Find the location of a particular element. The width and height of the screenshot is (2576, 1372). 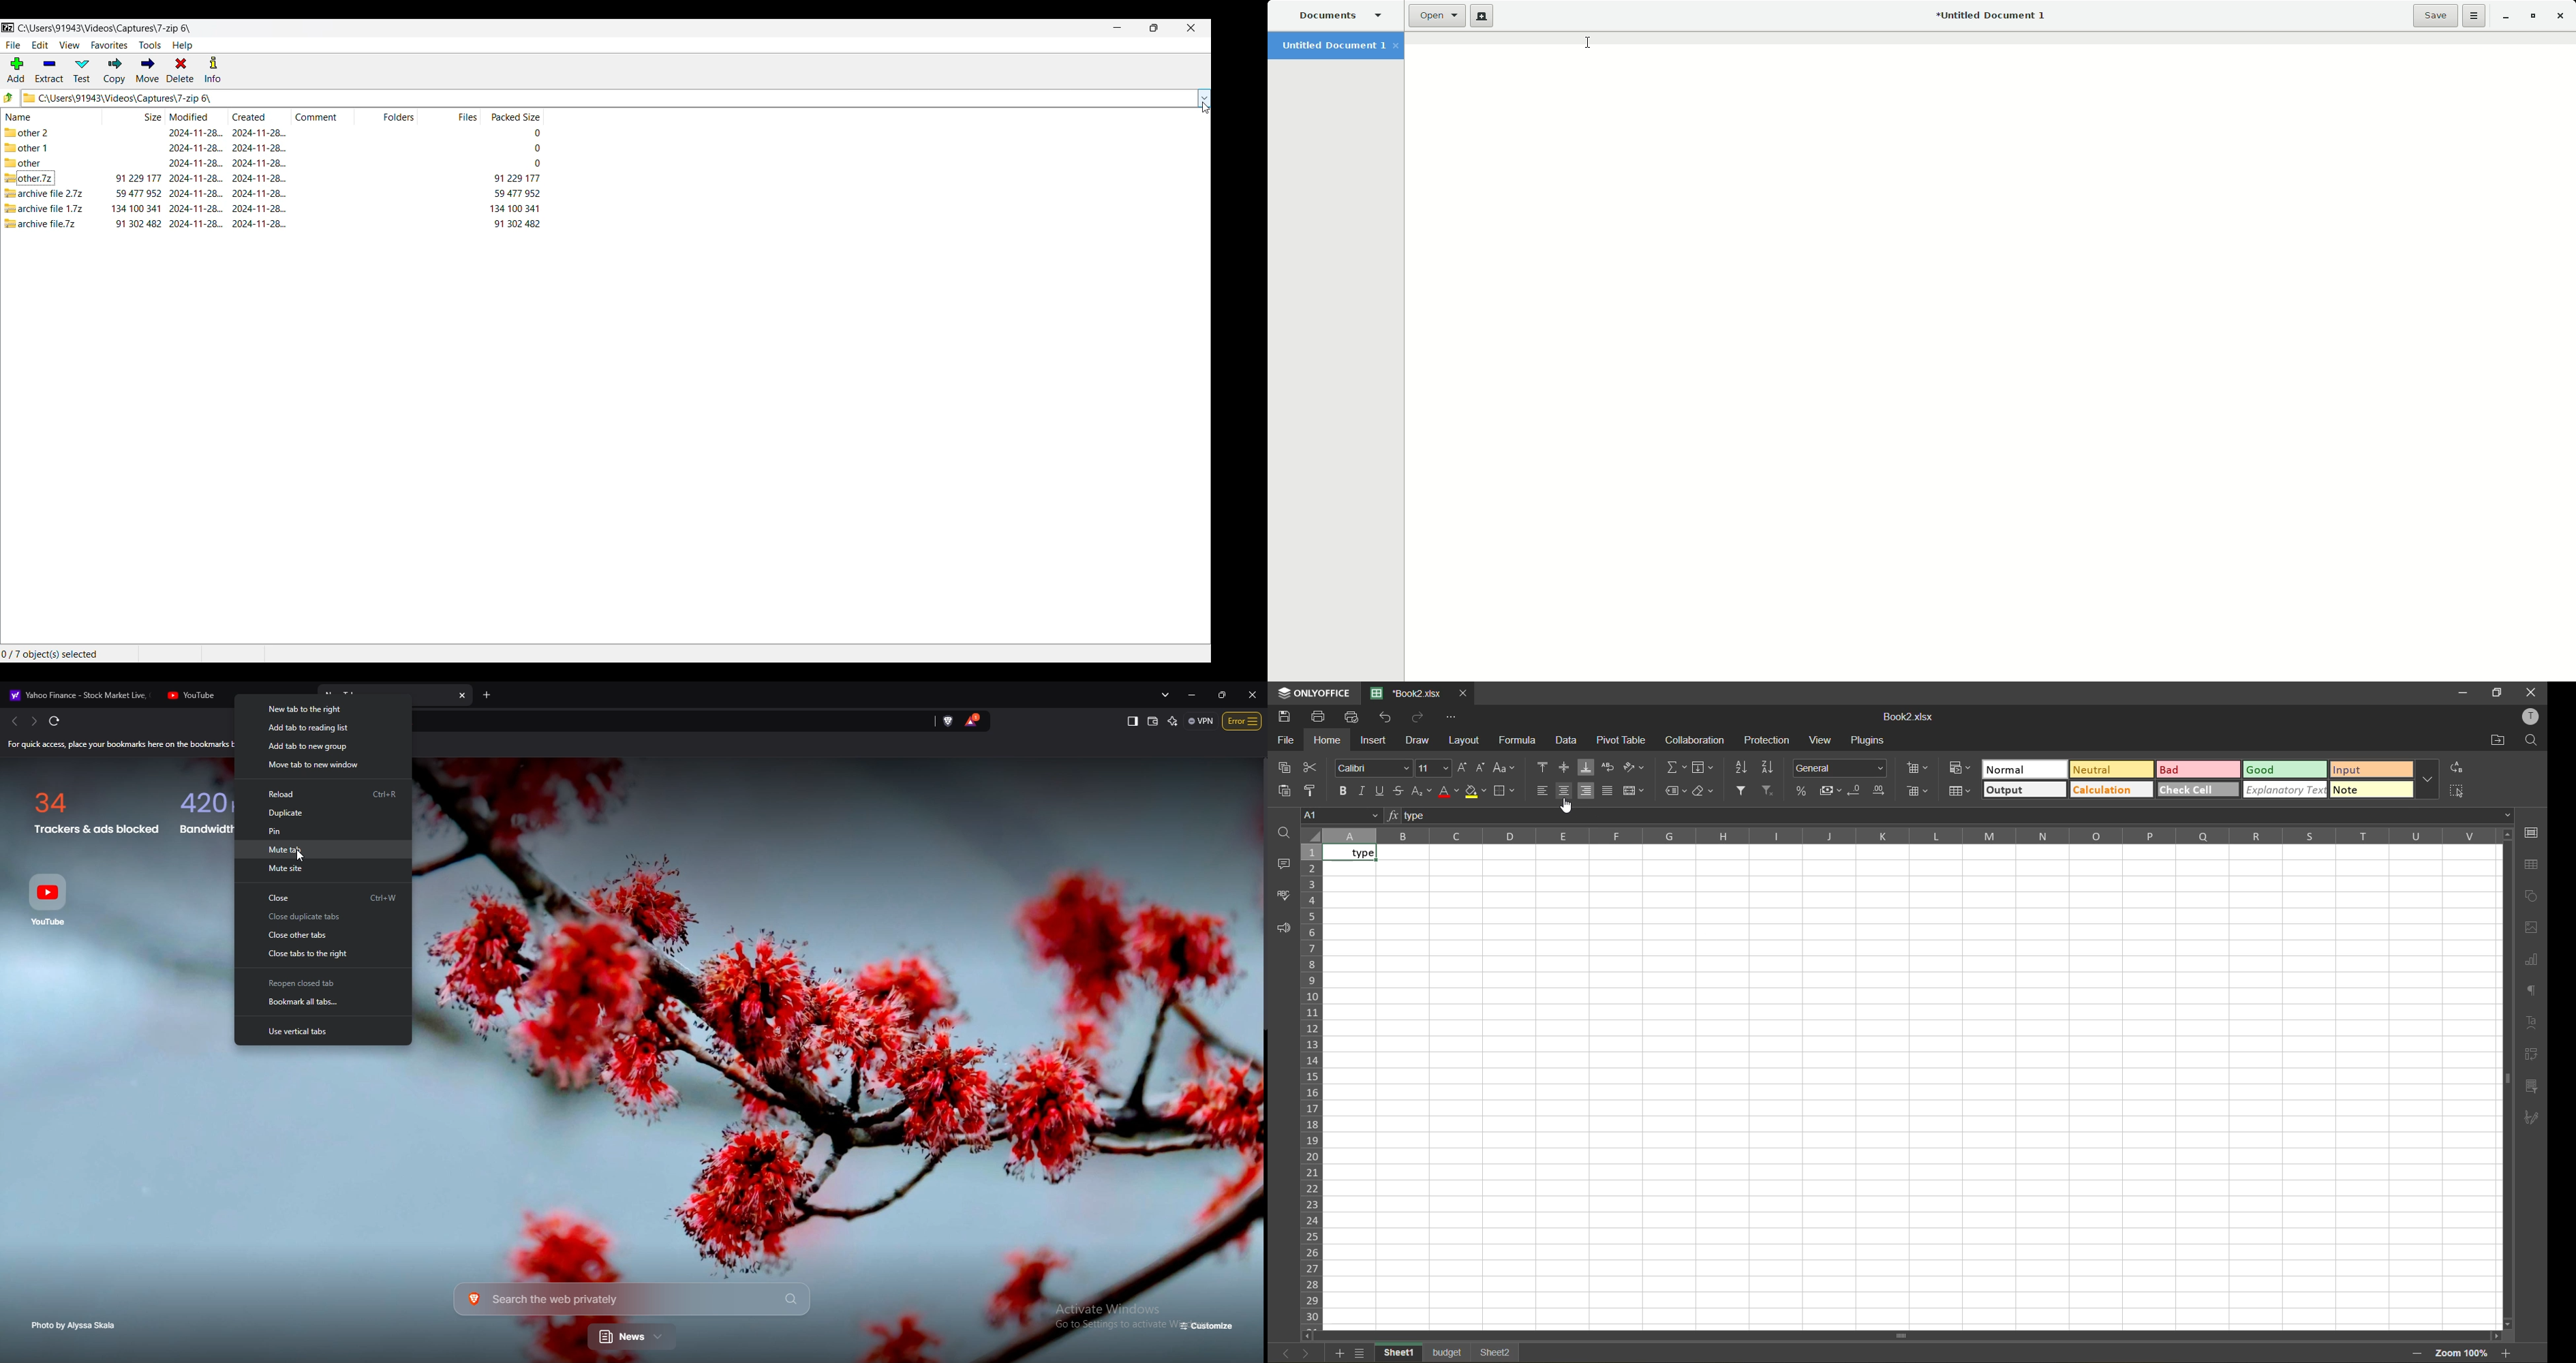

borders is located at coordinates (1504, 793).